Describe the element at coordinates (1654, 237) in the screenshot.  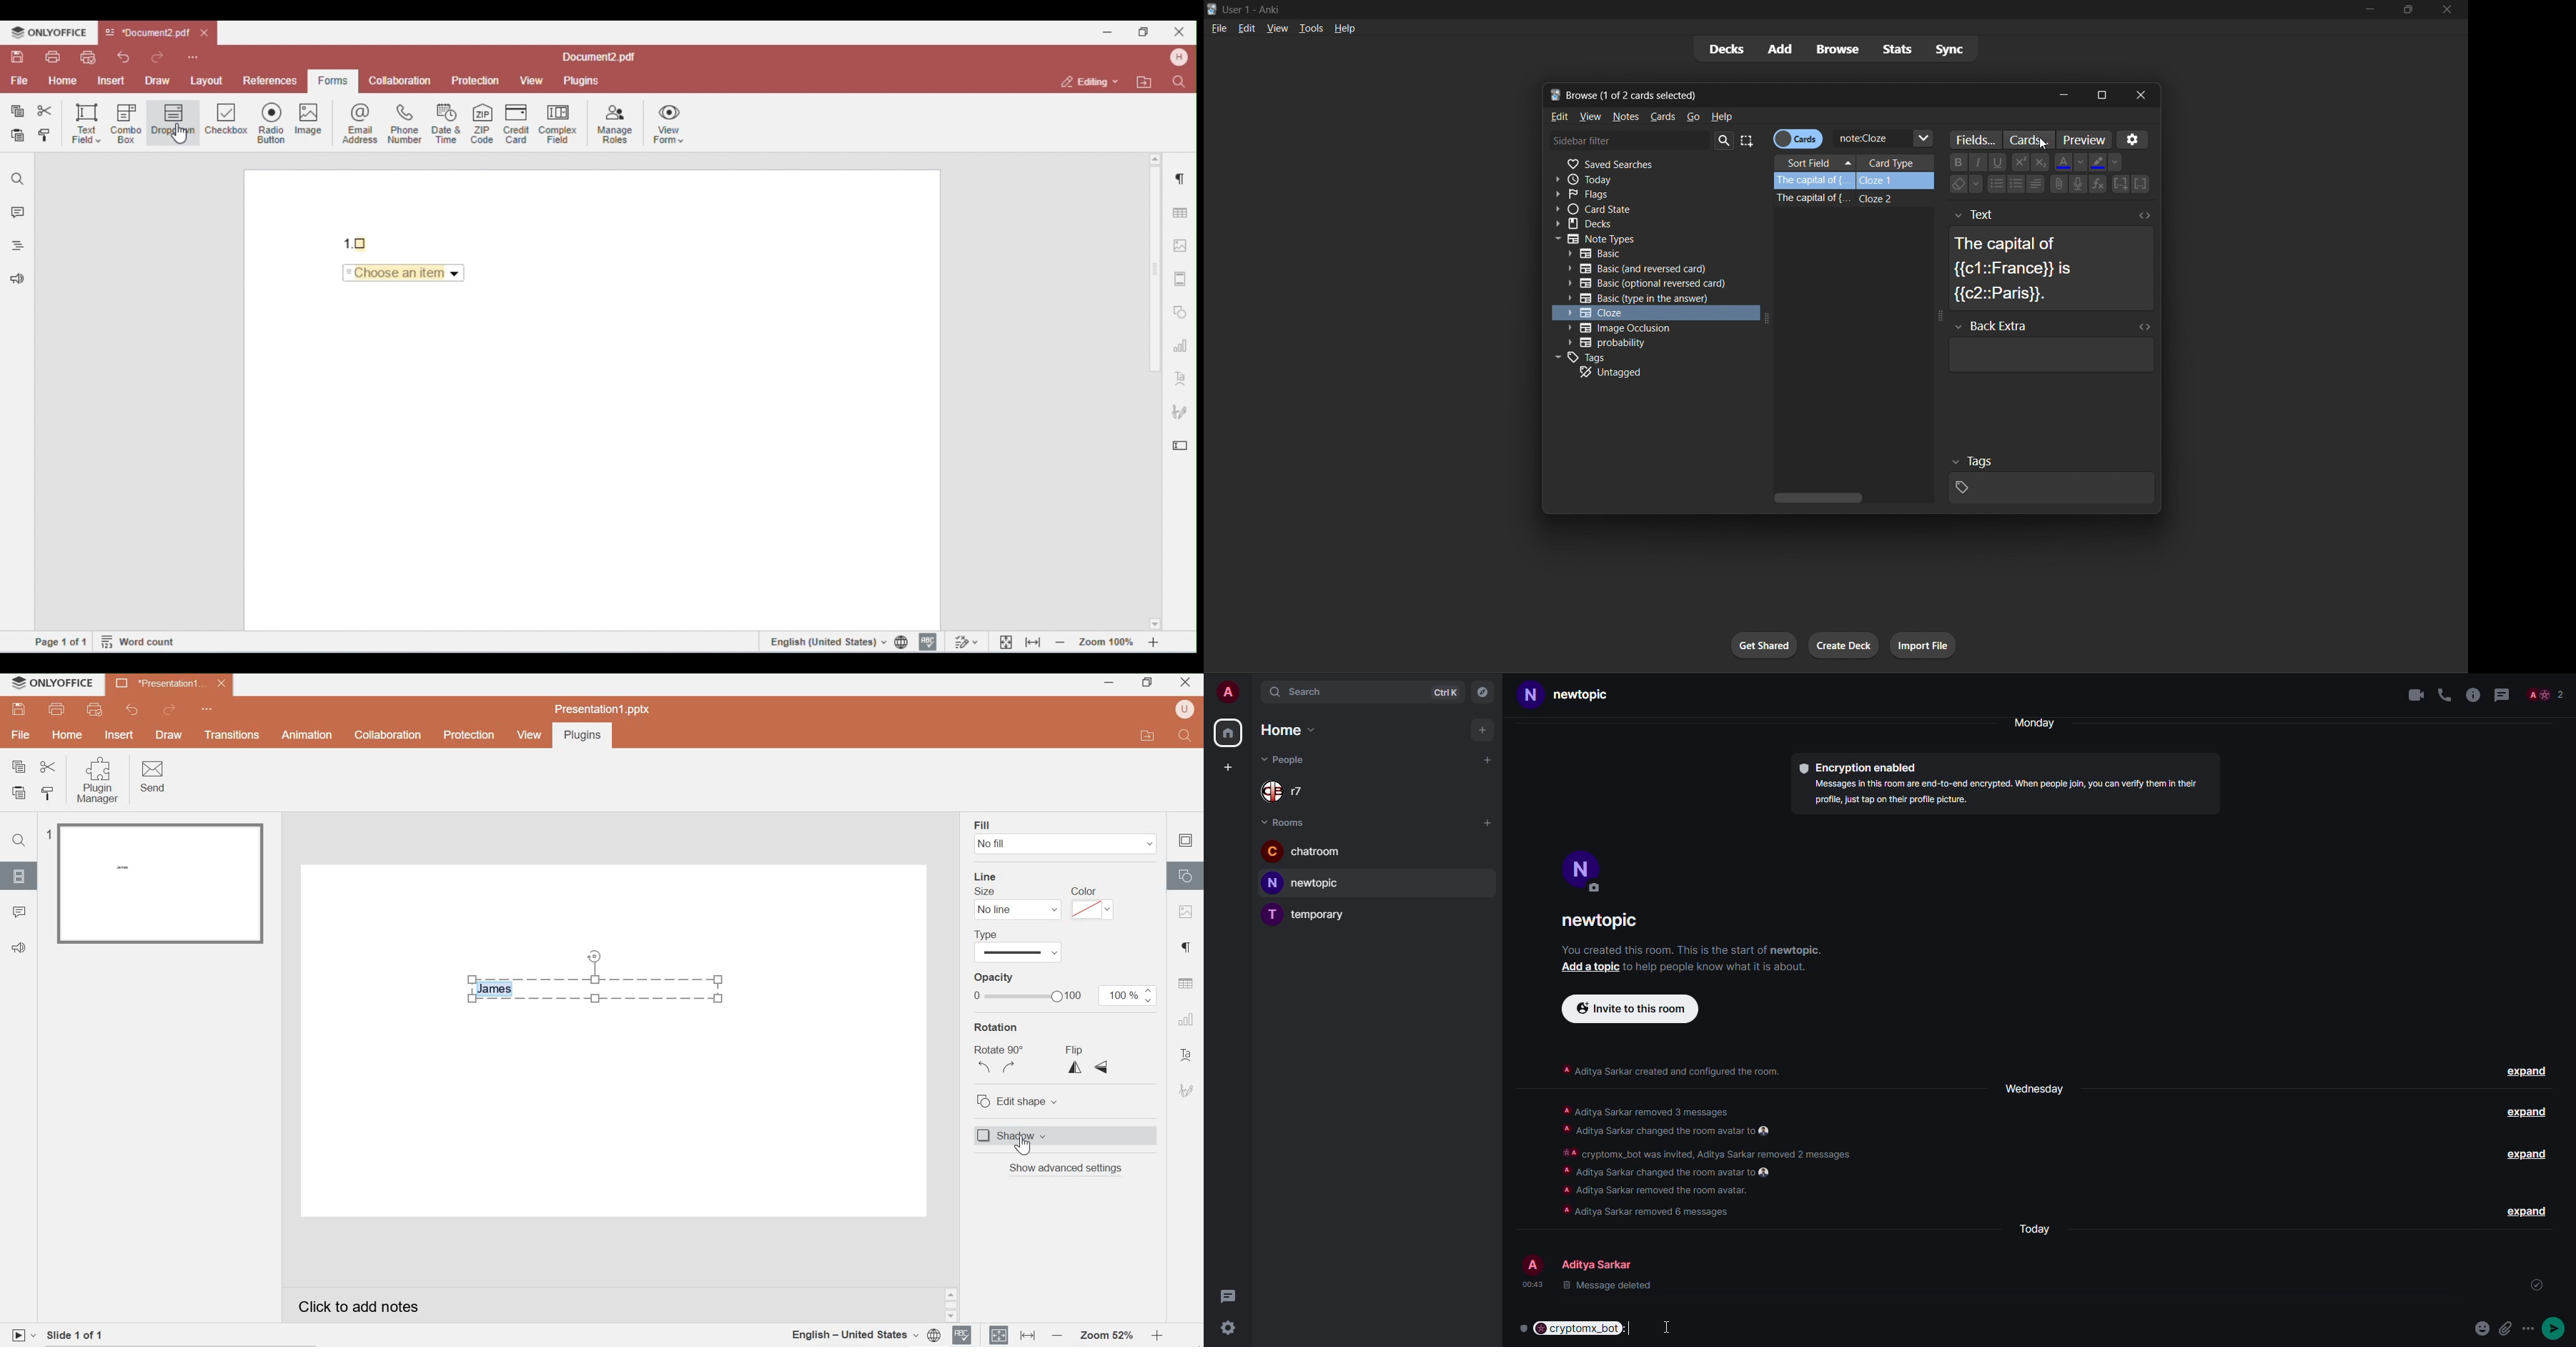
I see `notes type filter` at that location.